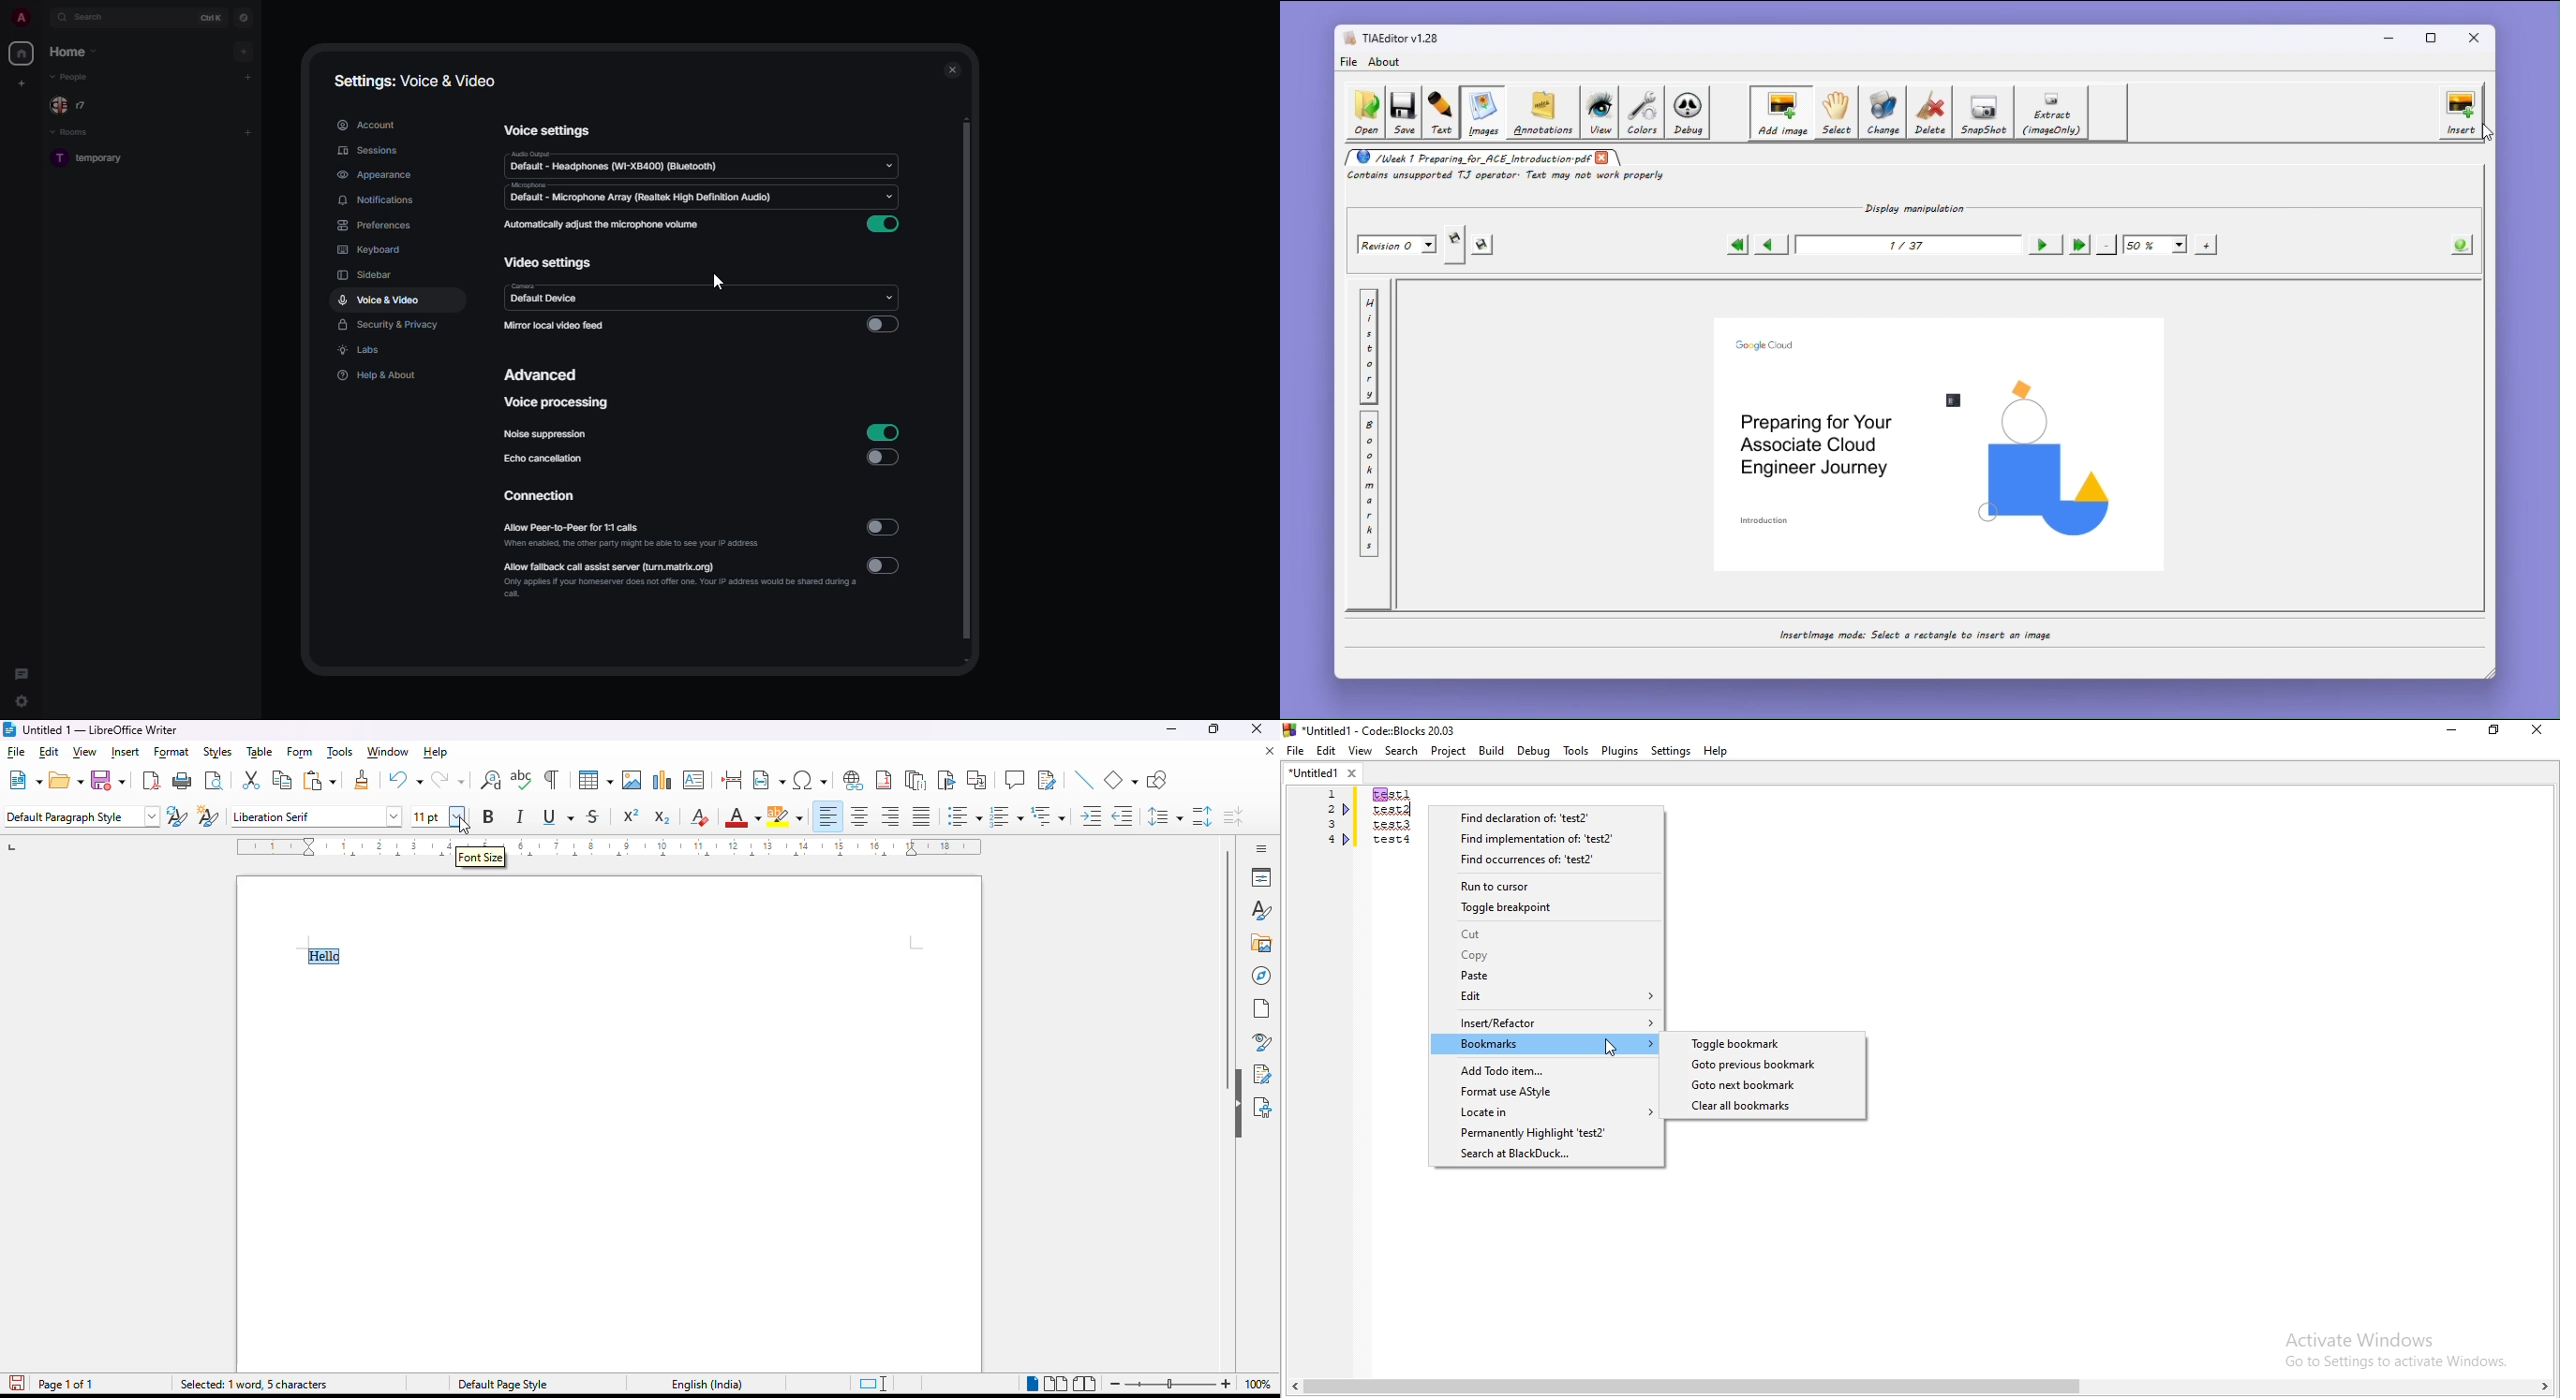 This screenshot has height=1400, width=2576. Describe the element at coordinates (1214, 729) in the screenshot. I see `maximize` at that location.